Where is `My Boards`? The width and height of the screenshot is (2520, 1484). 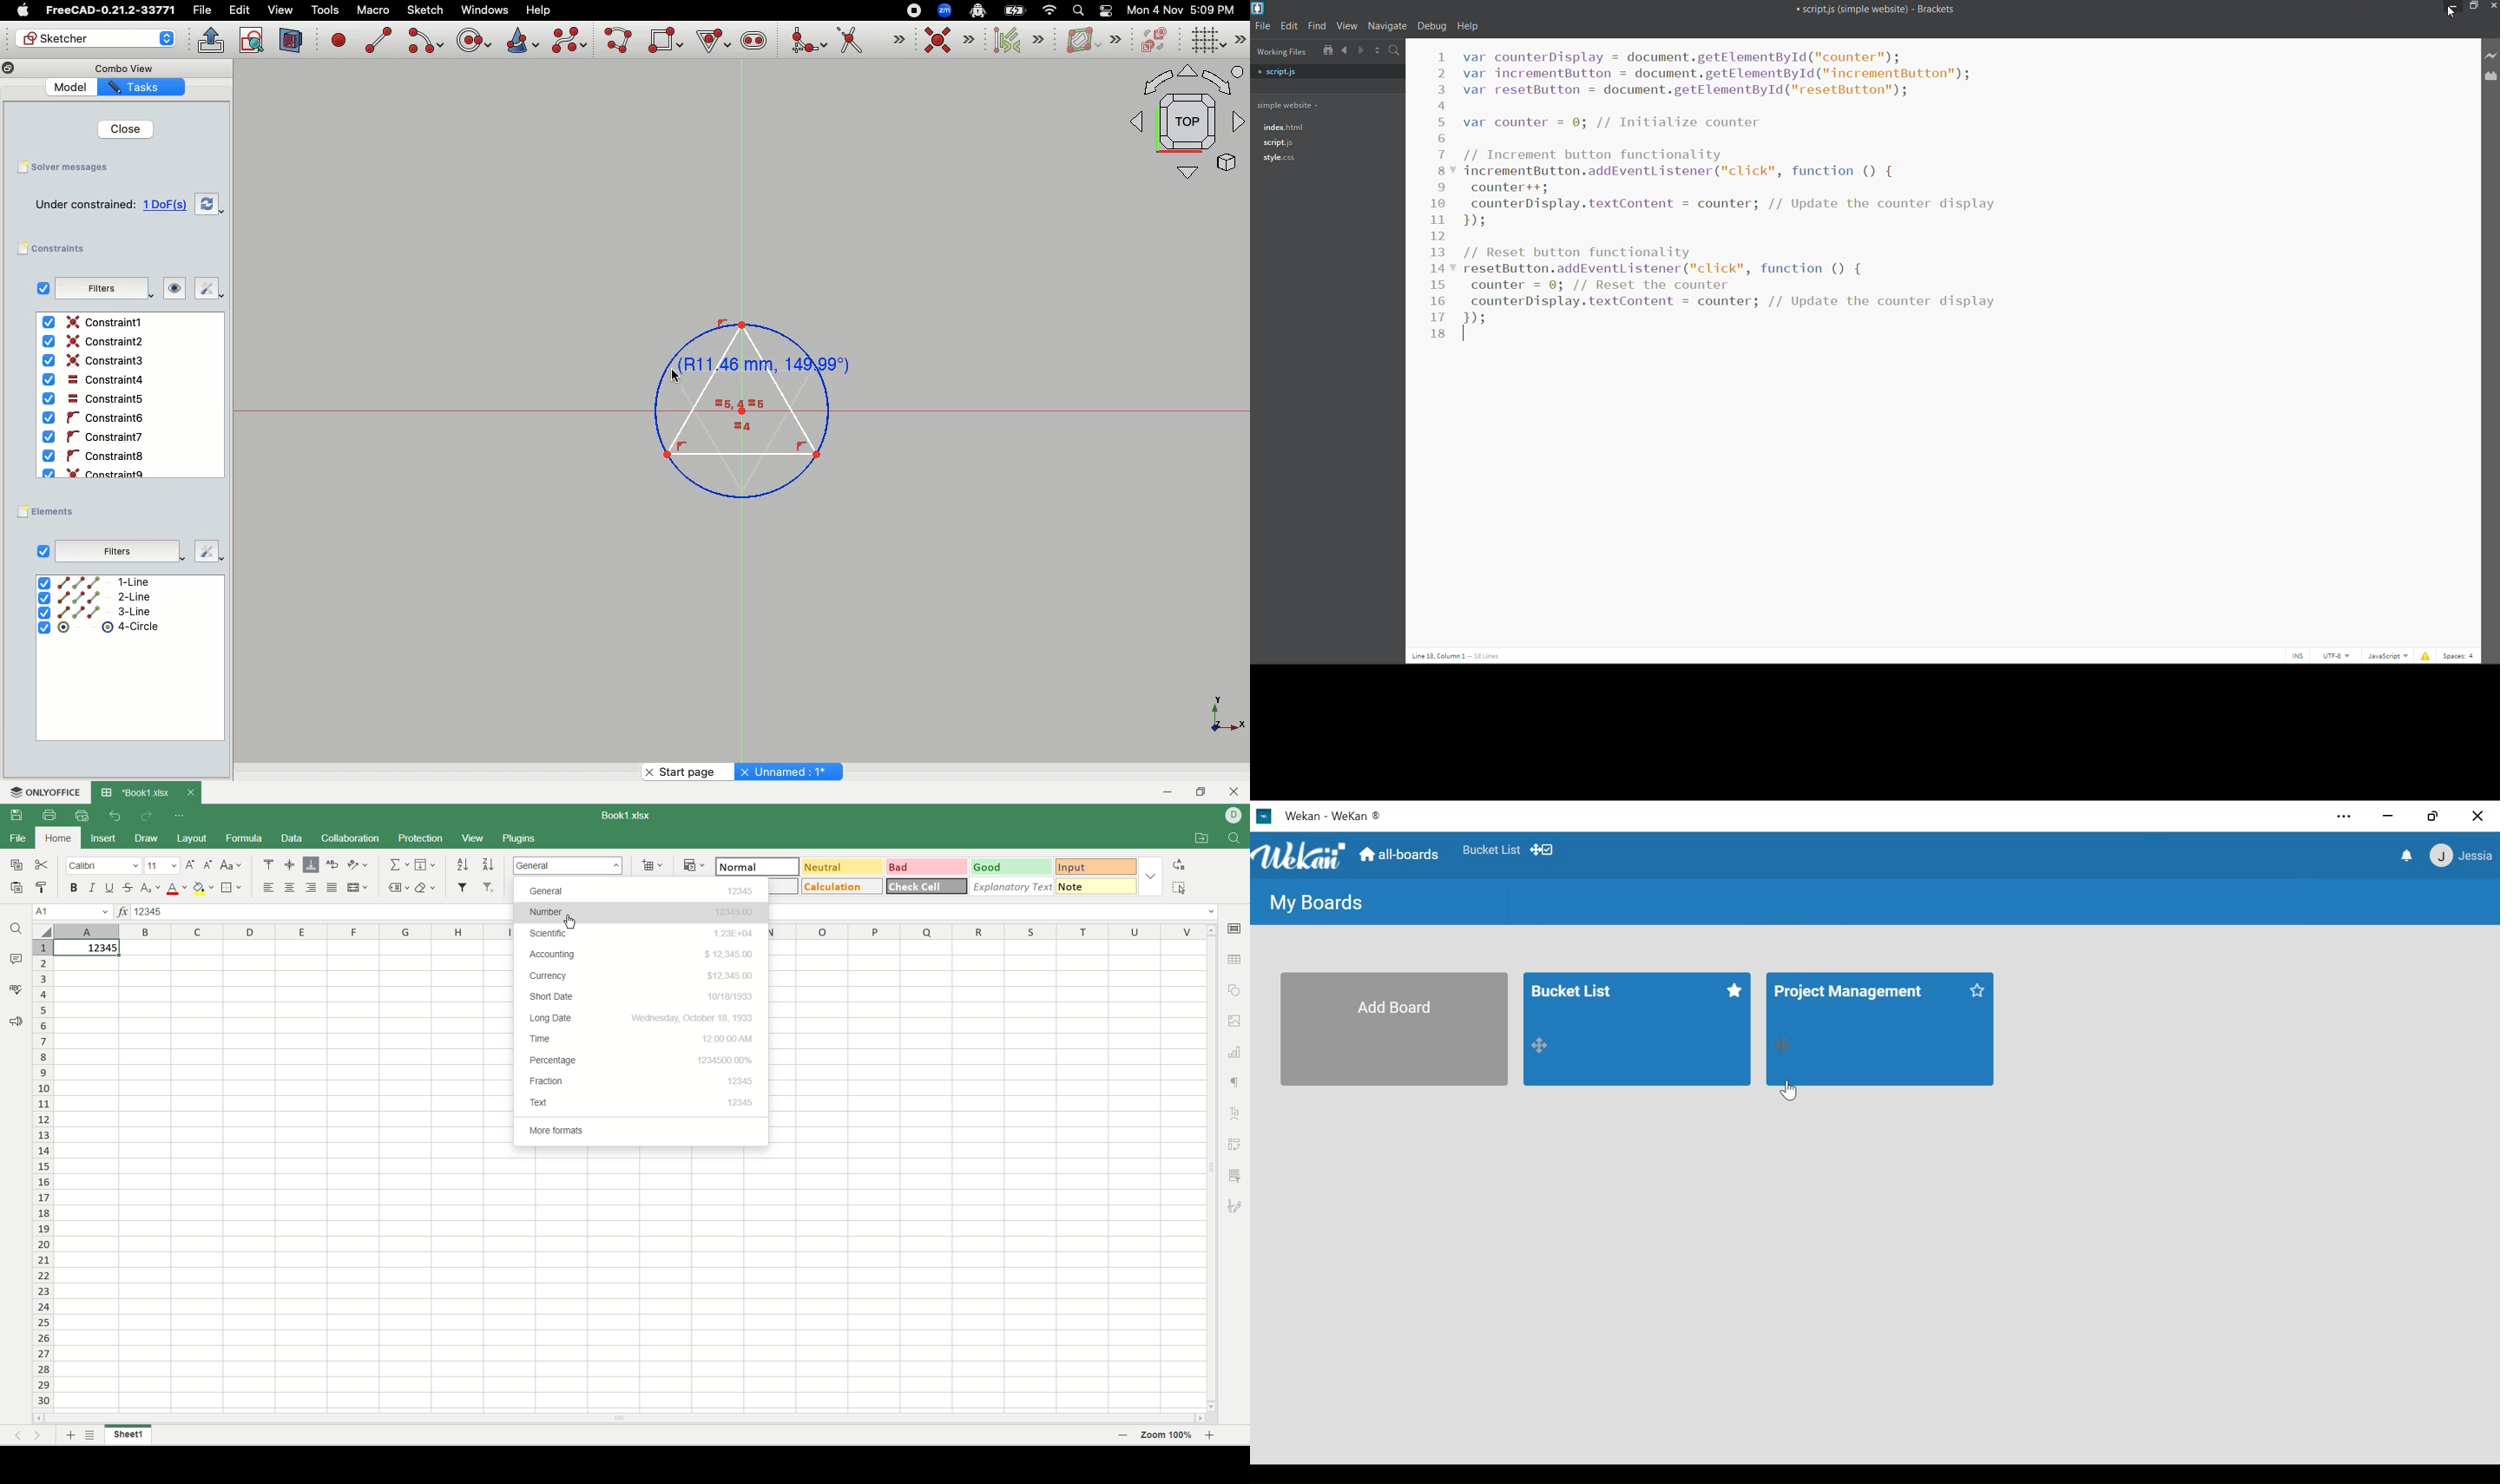
My Boards is located at coordinates (1318, 903).